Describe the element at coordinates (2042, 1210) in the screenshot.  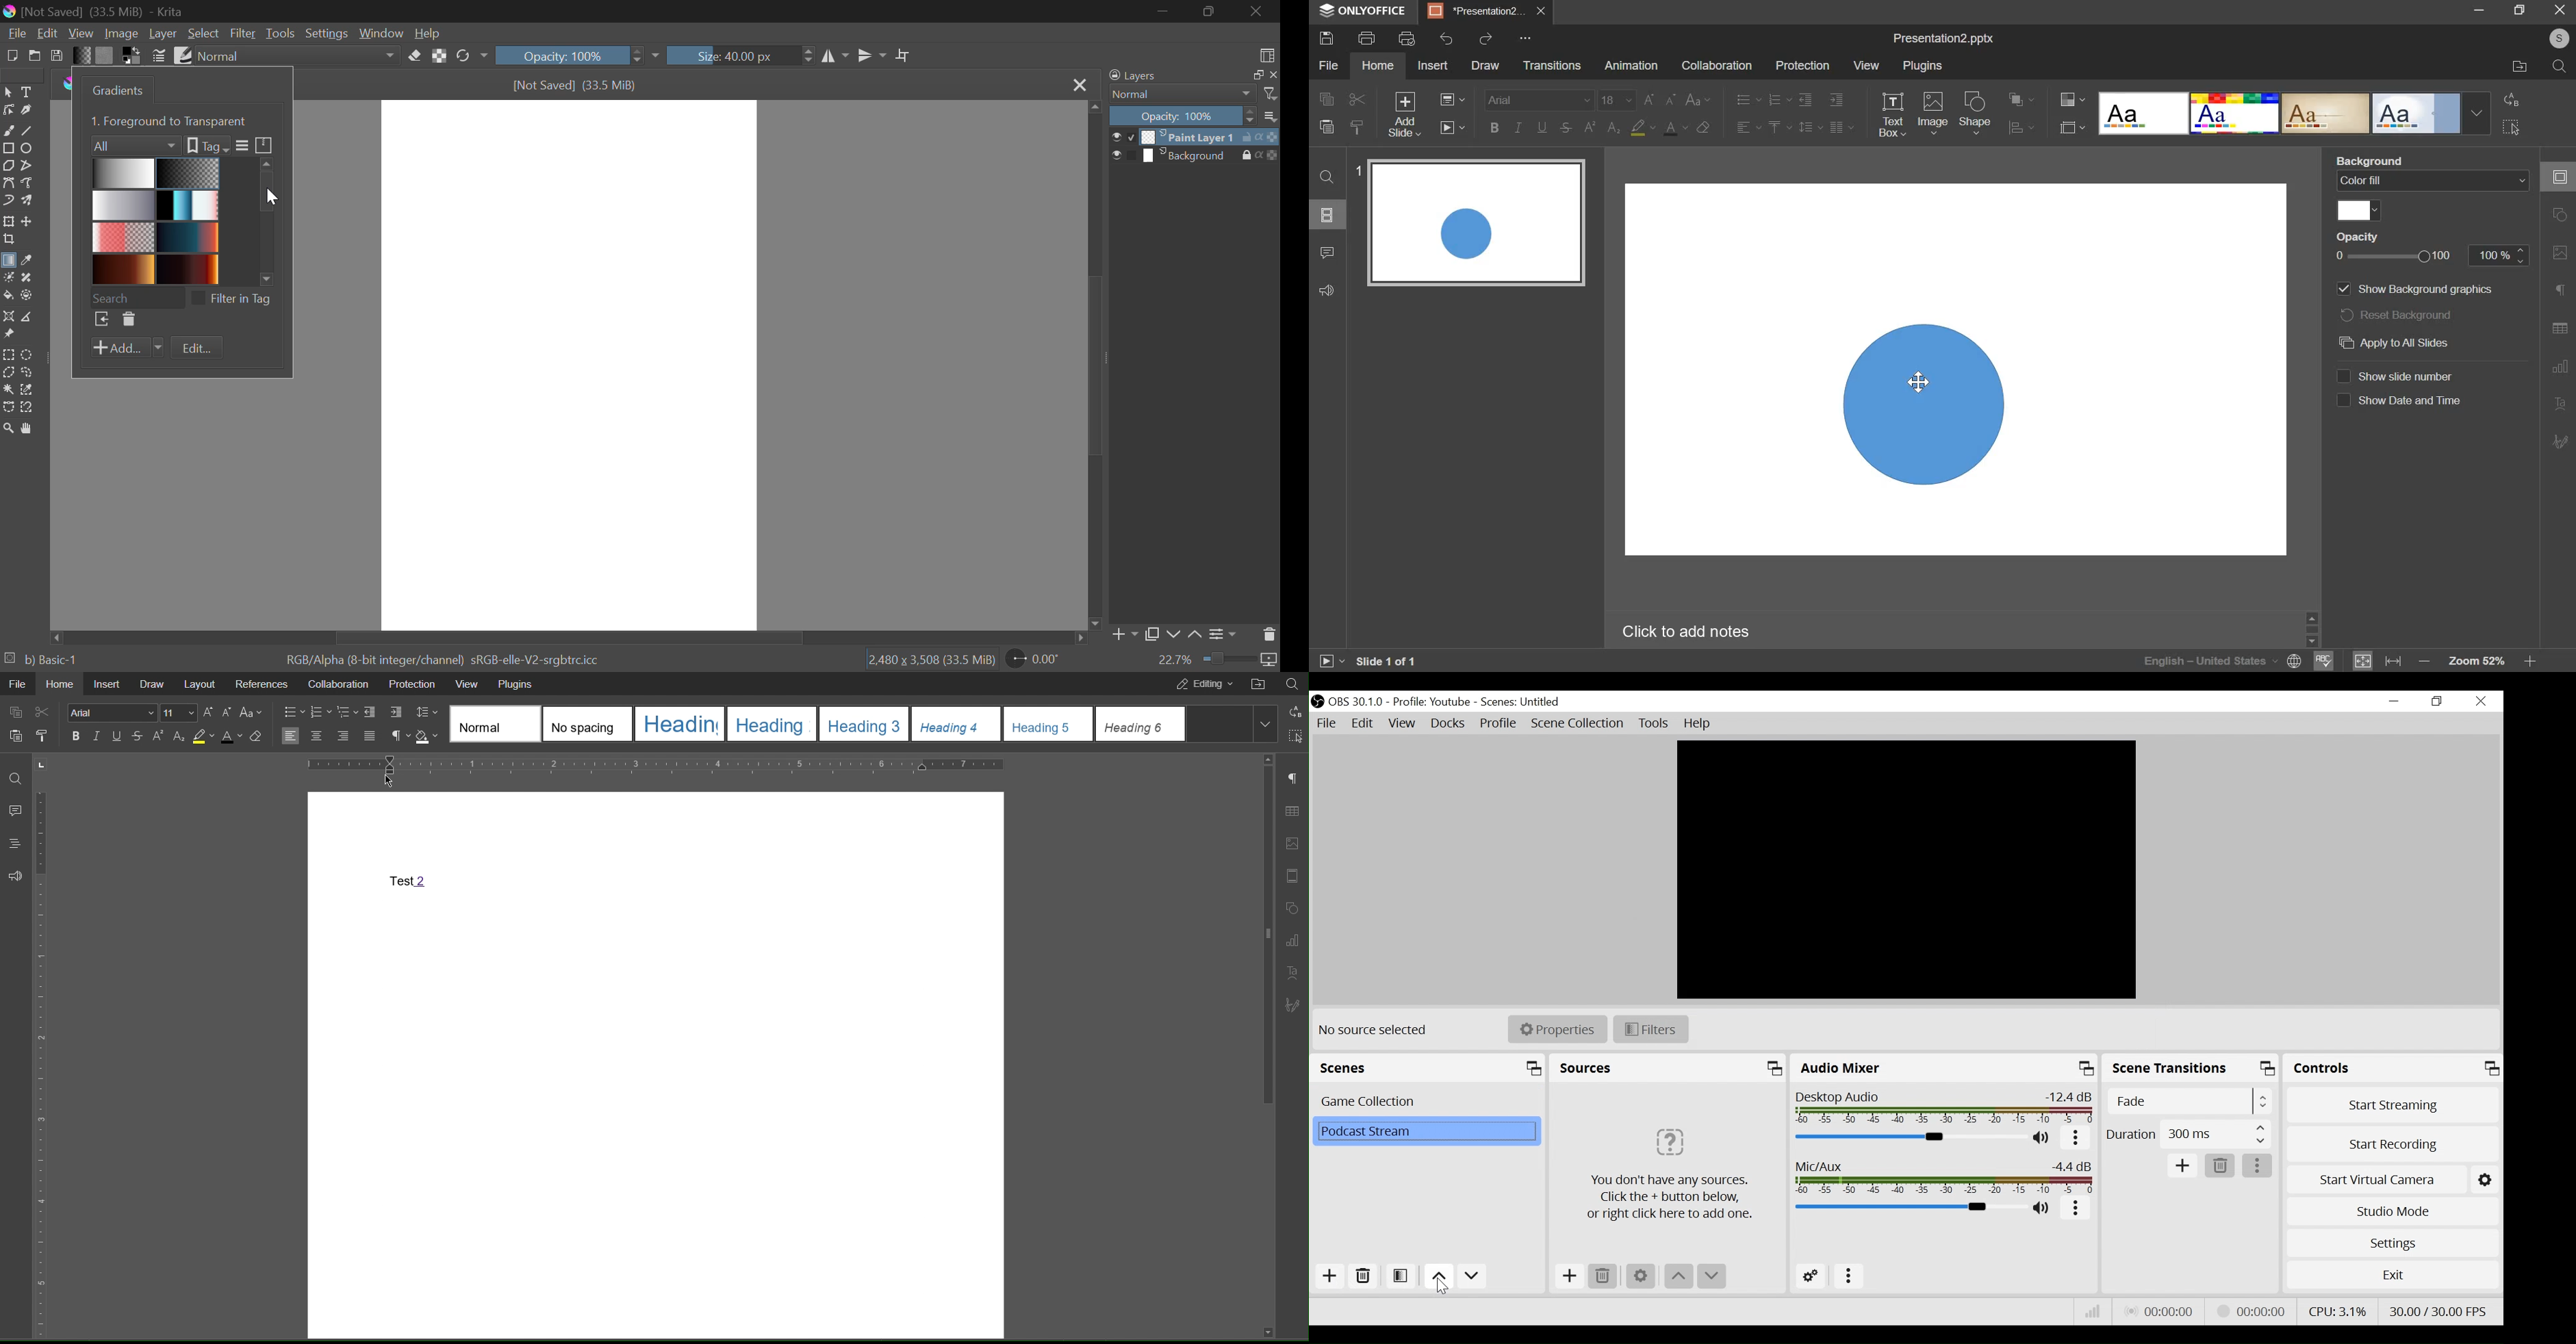
I see `(un)mute` at that location.